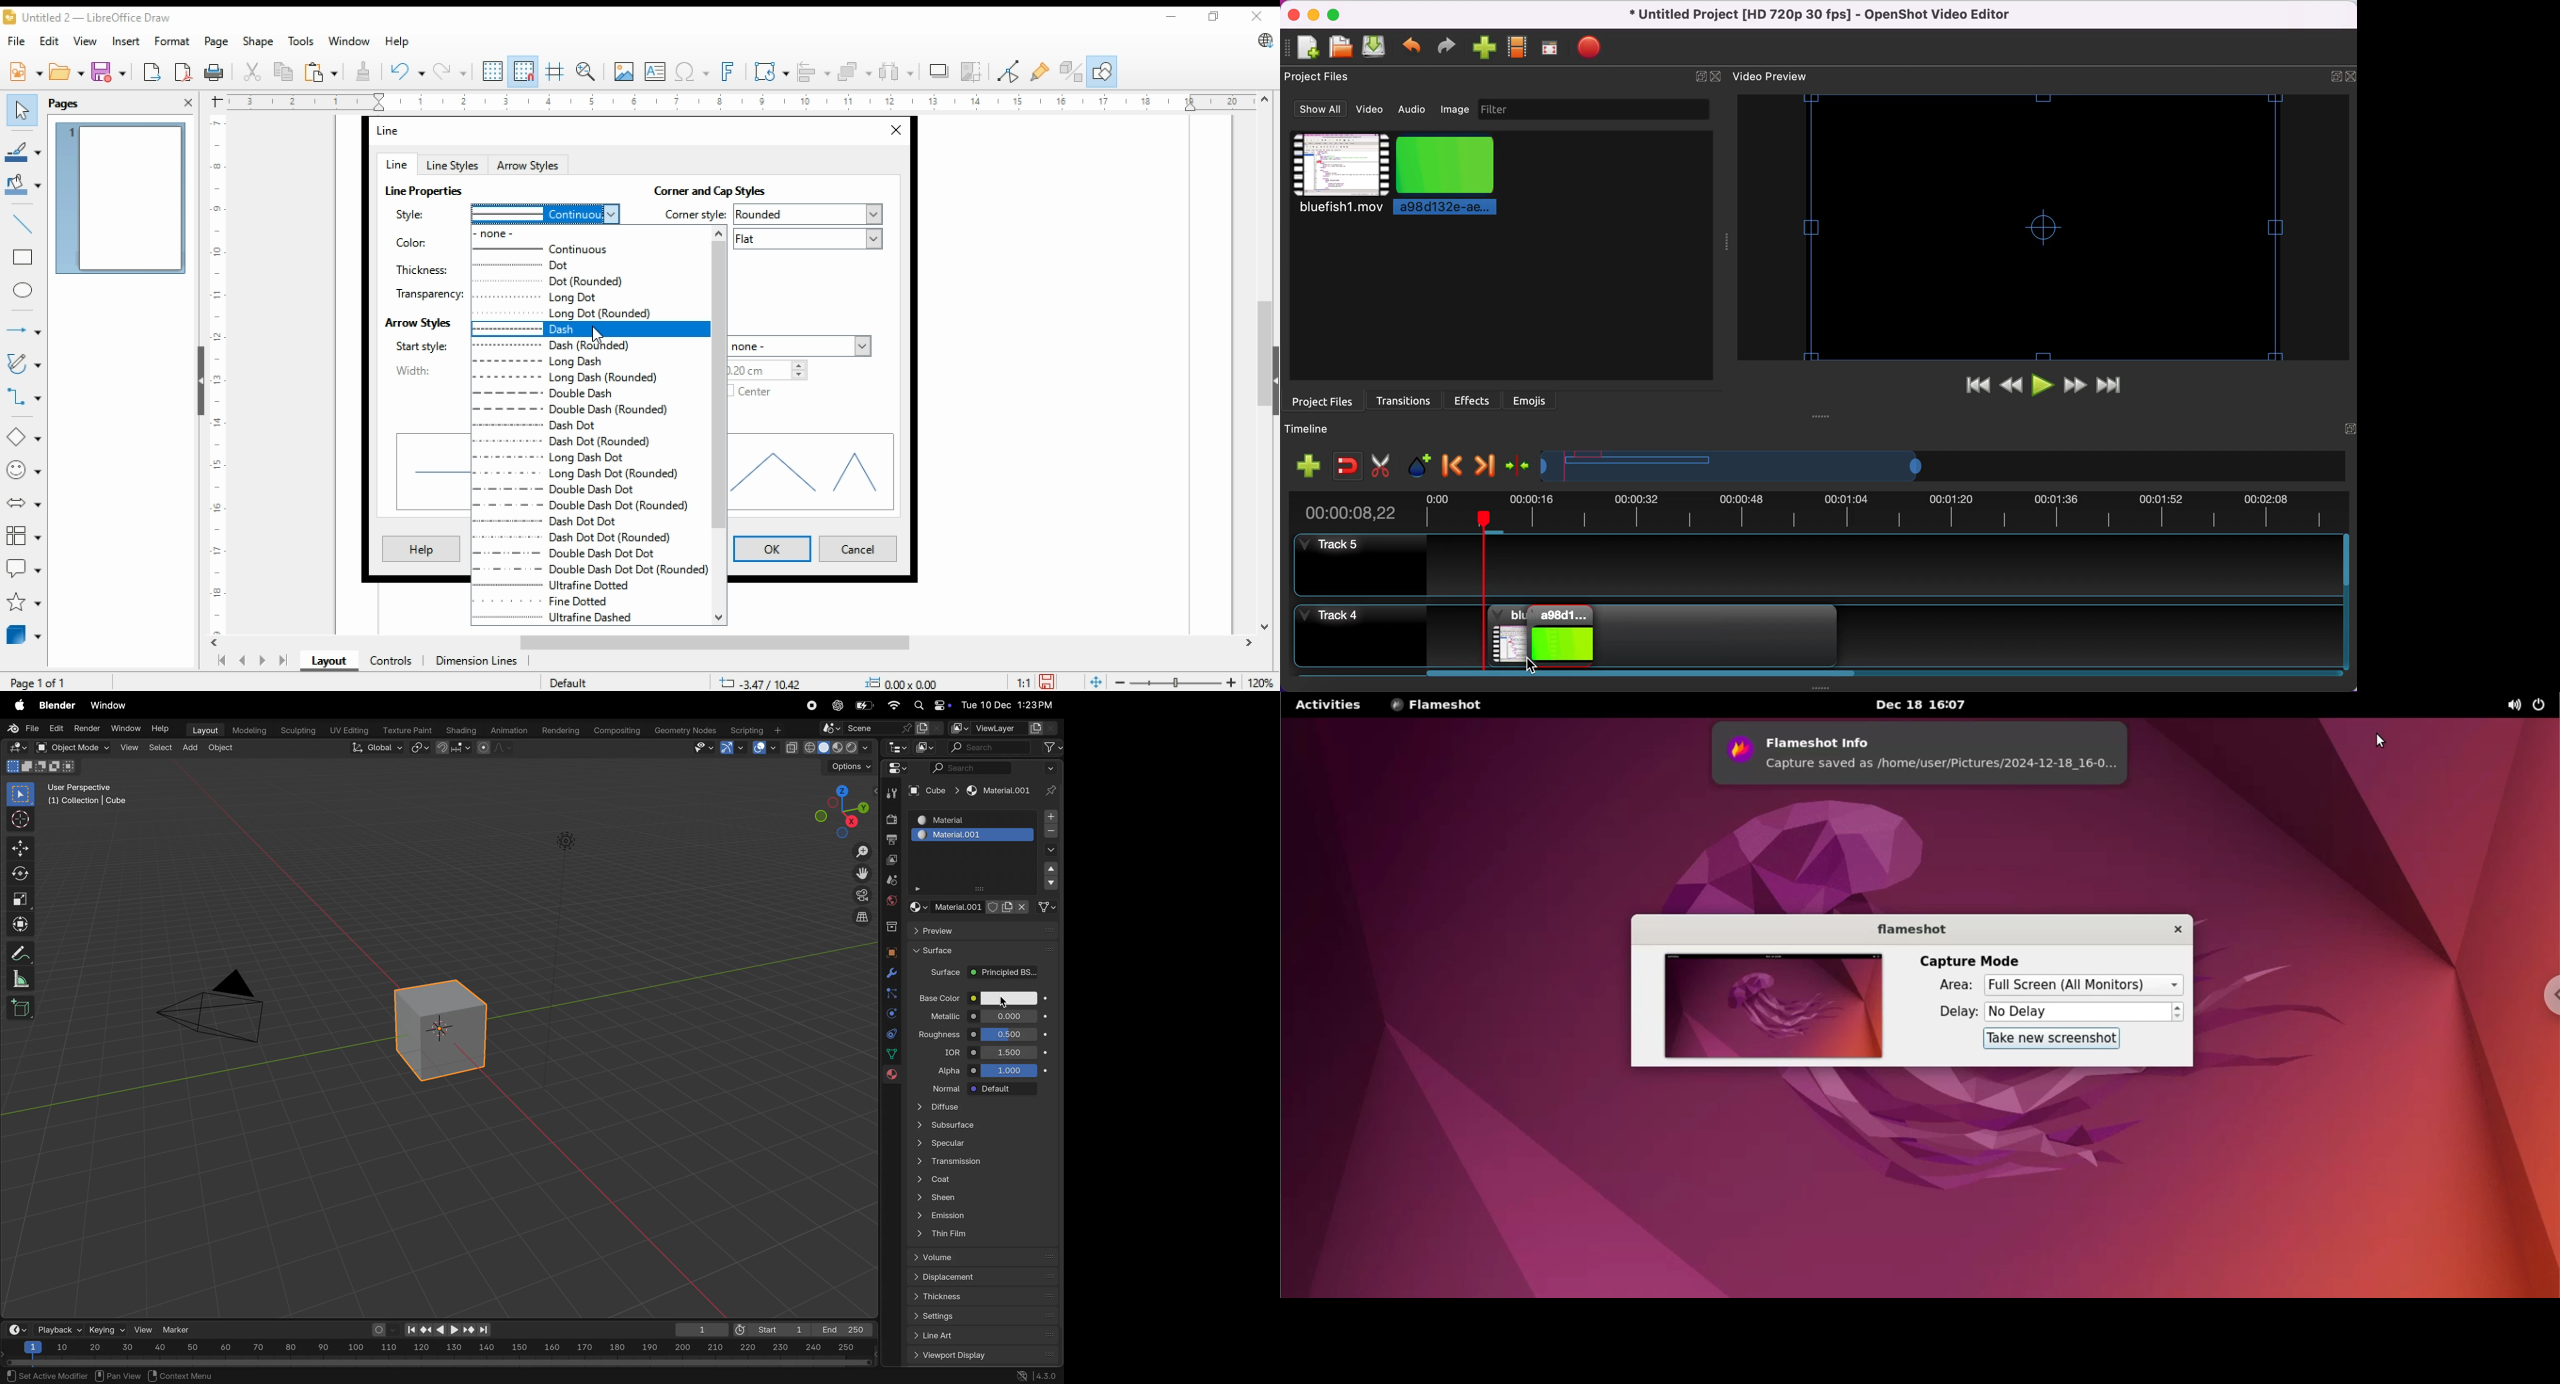 The width and height of the screenshot is (2576, 1400). What do you see at coordinates (569, 618) in the screenshot?
I see `ultrafine dashed` at bounding box center [569, 618].